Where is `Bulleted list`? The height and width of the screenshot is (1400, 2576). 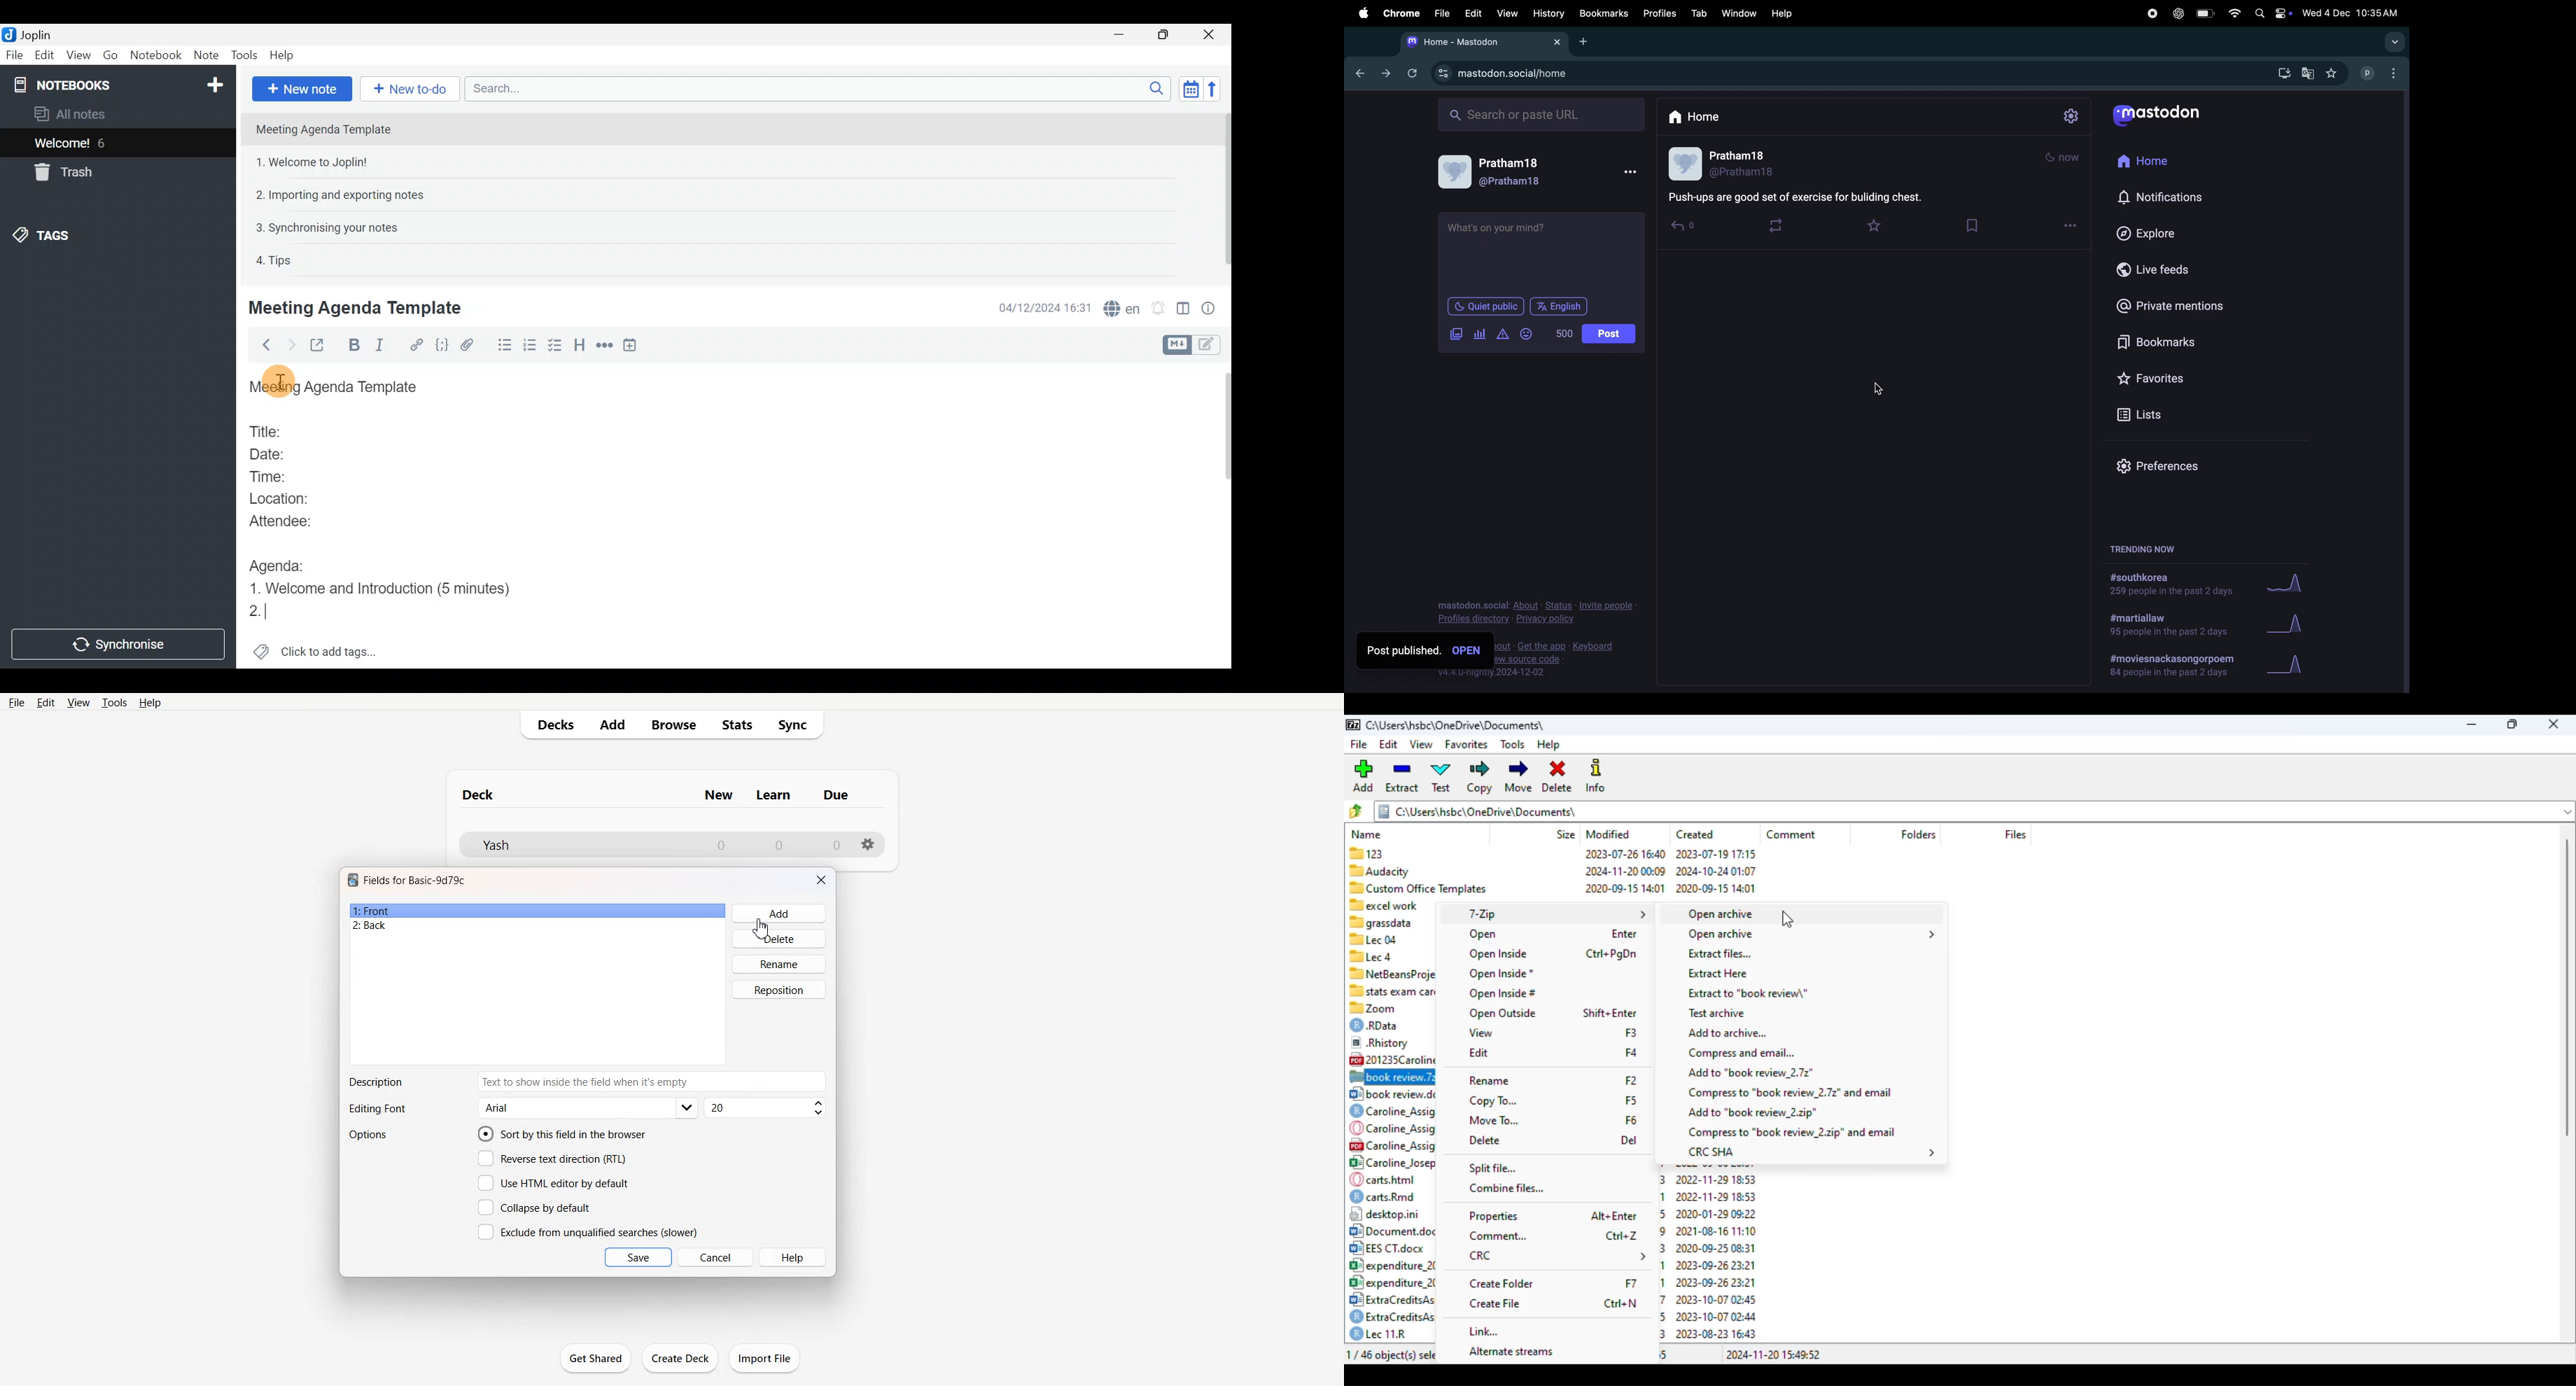 Bulleted list is located at coordinates (504, 345).